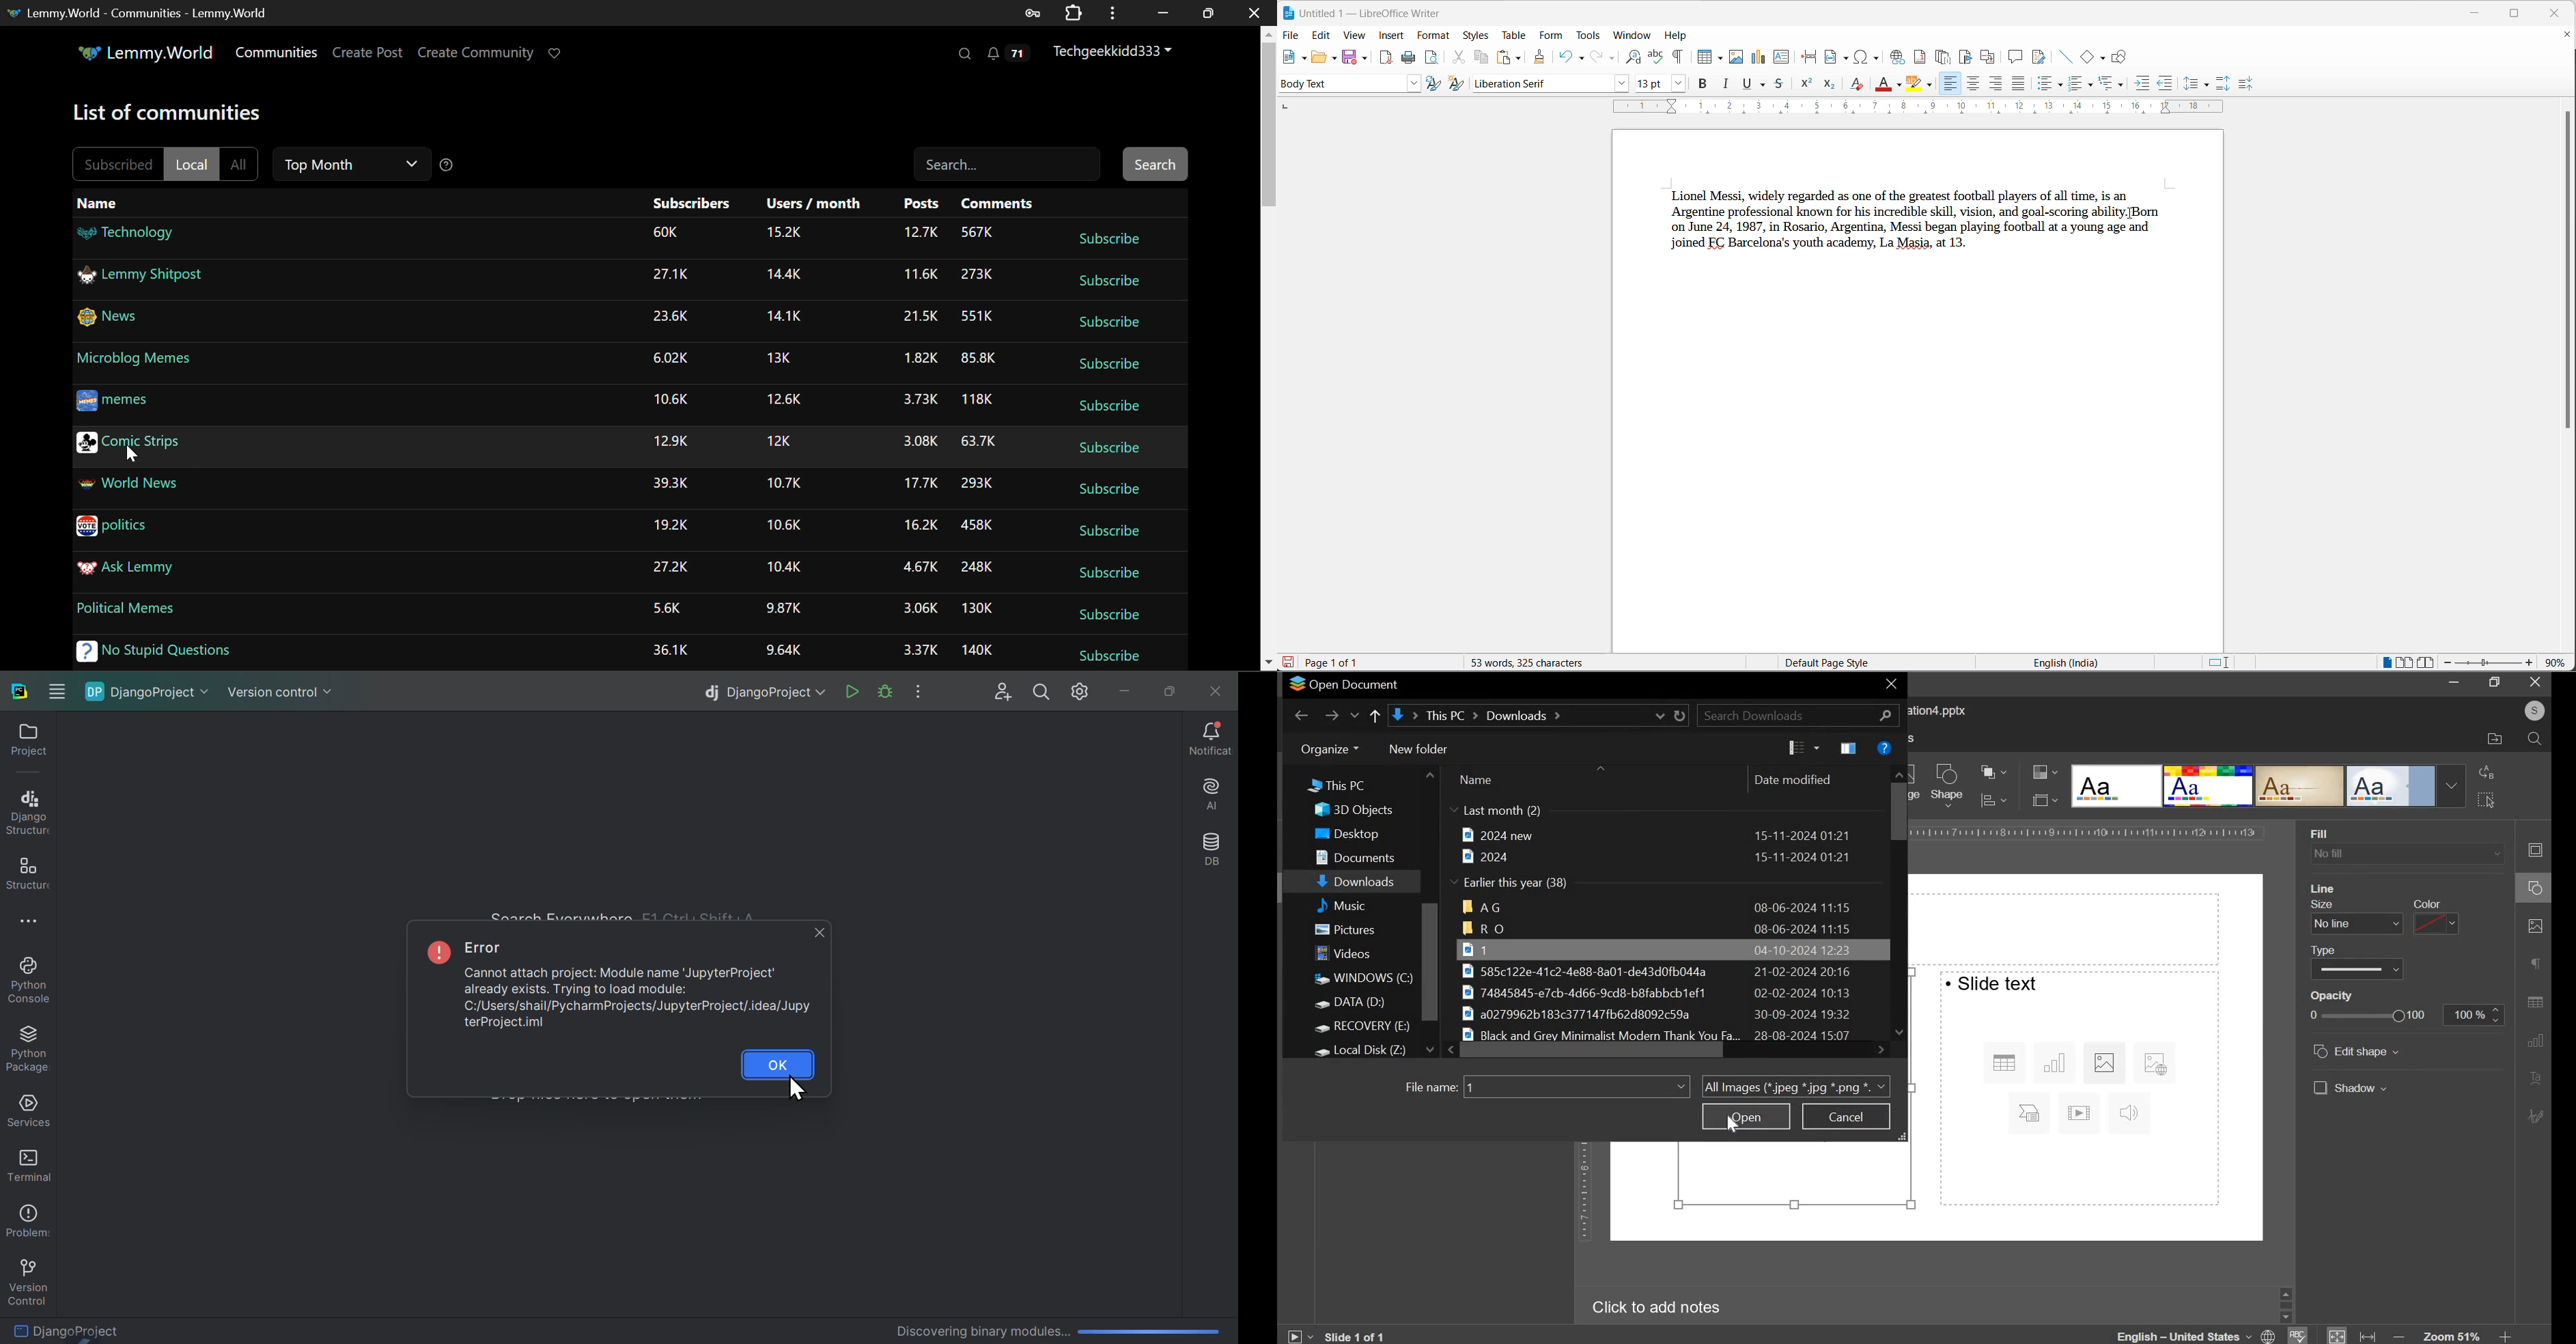  What do you see at coordinates (1321, 33) in the screenshot?
I see `edit` at bounding box center [1321, 33].